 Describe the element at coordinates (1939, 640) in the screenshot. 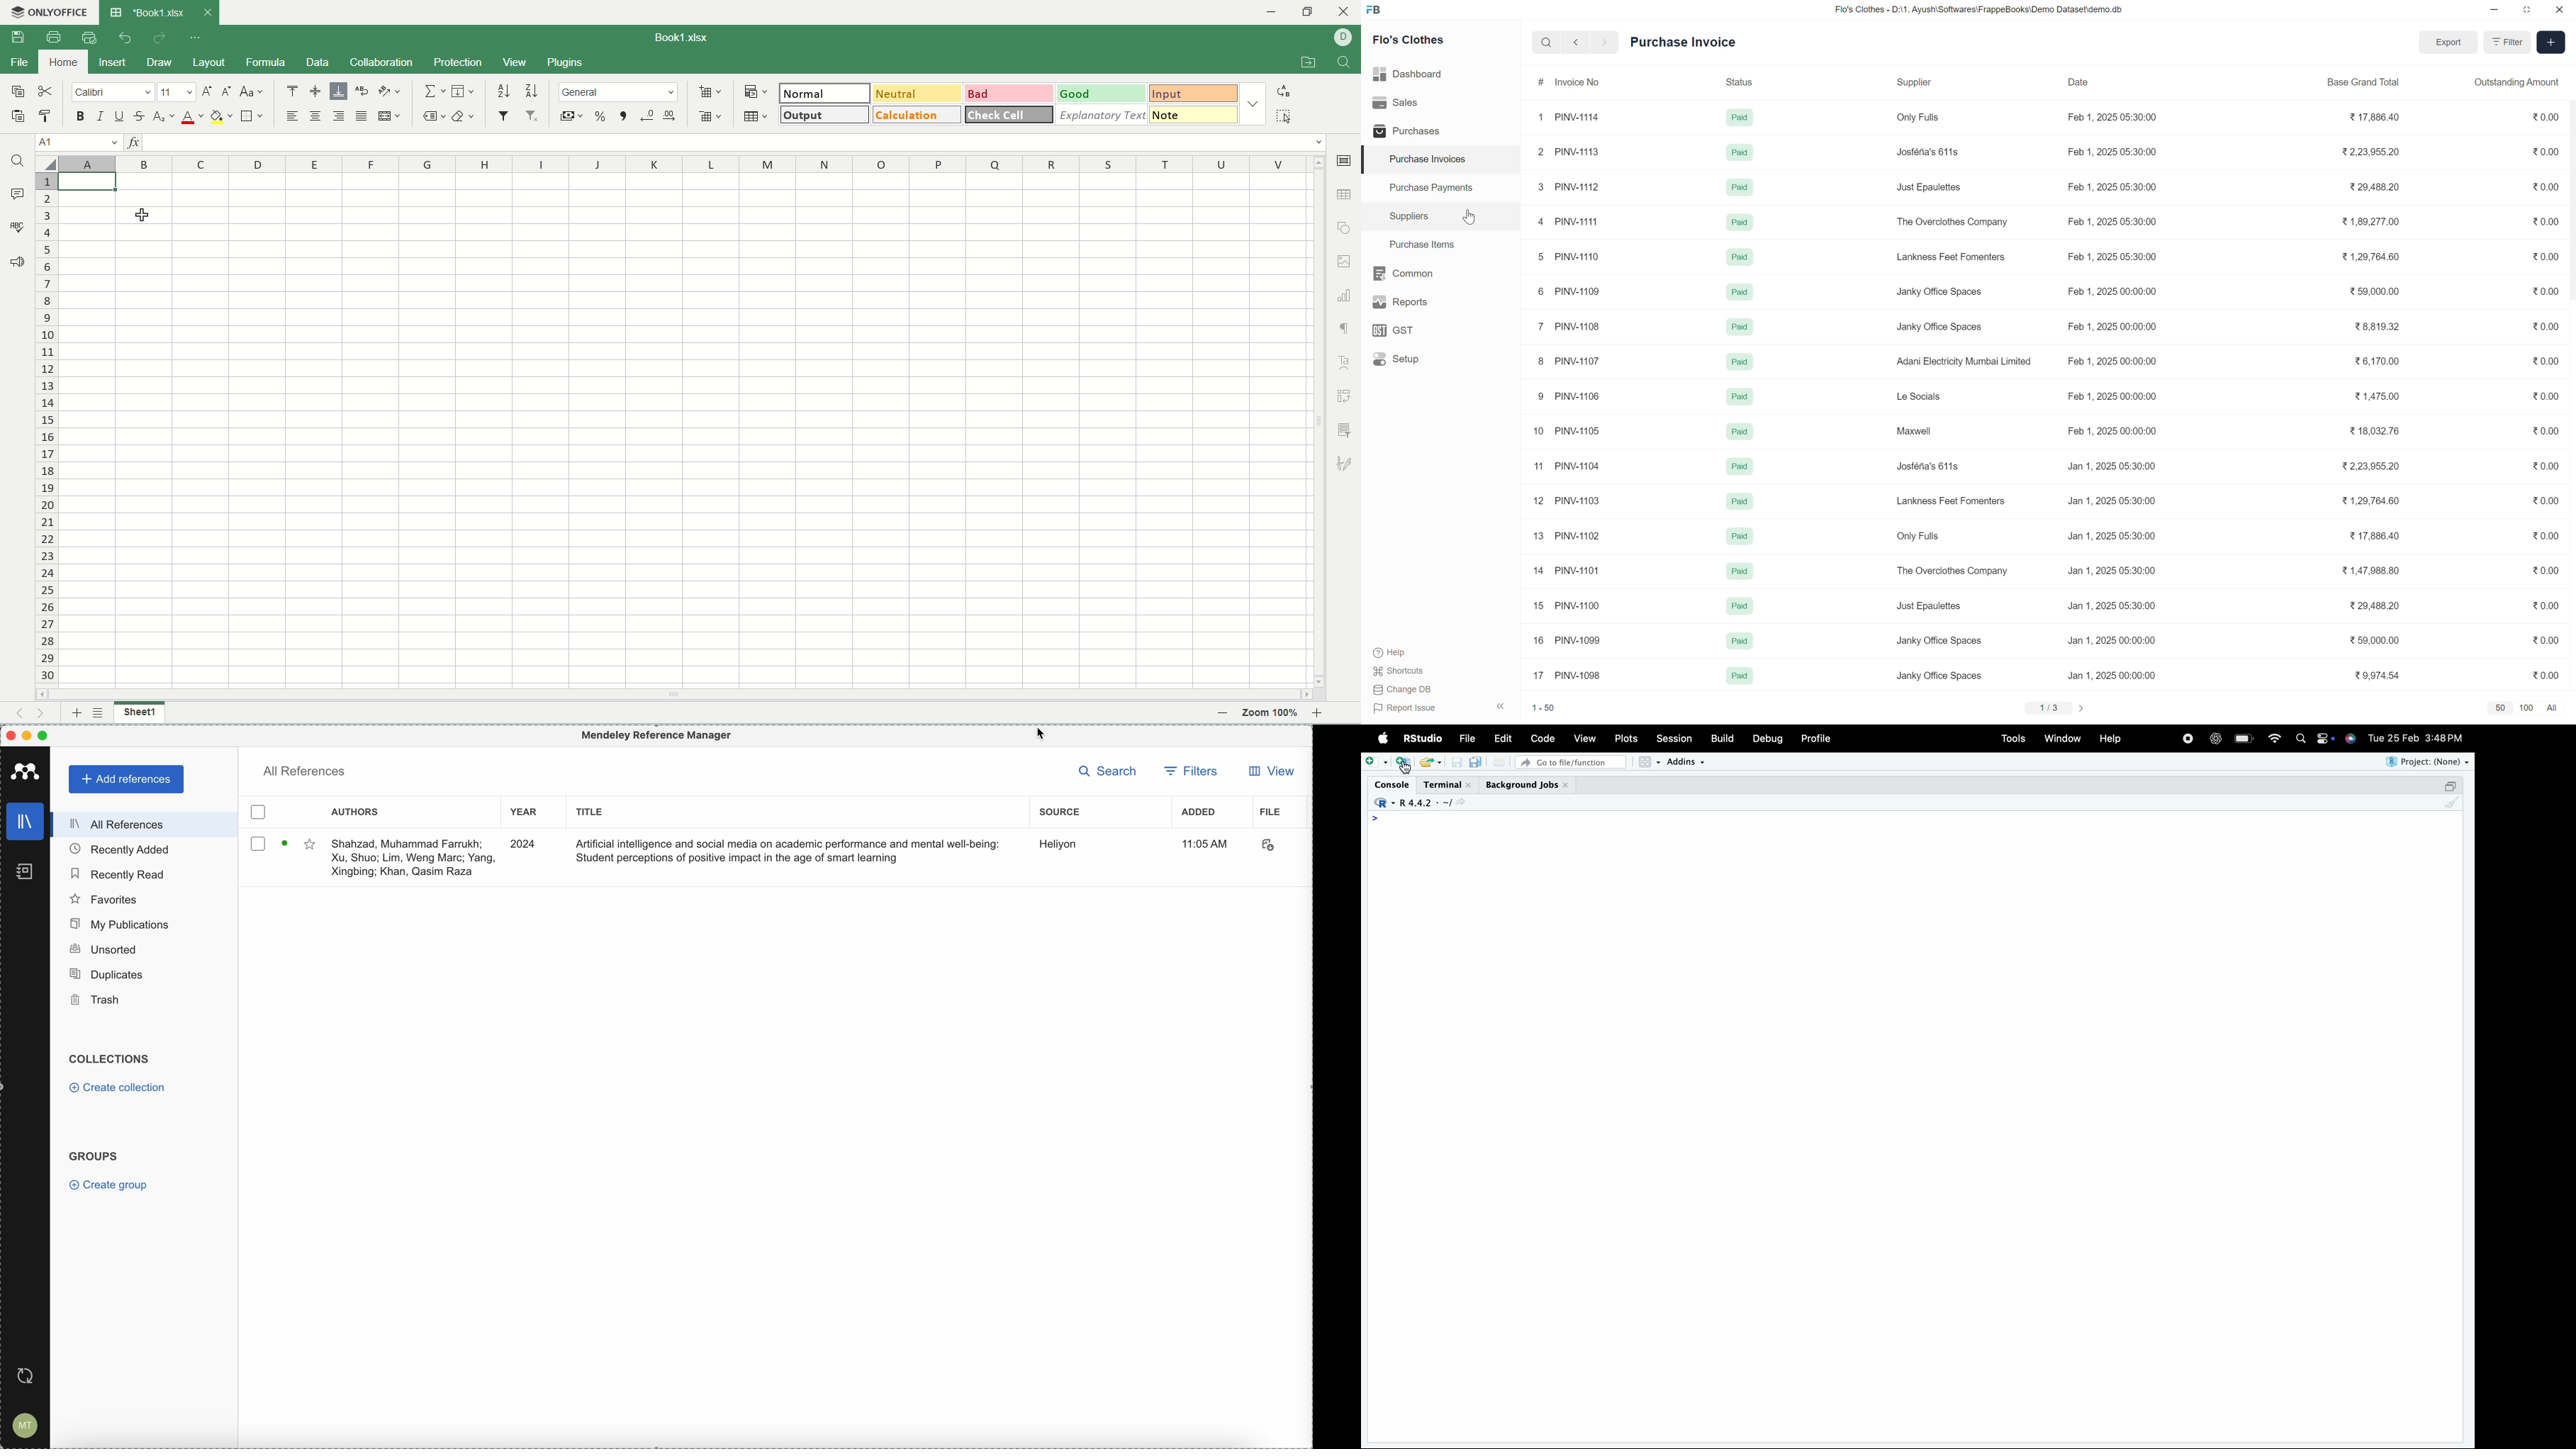

I see `Janky Office Spaces` at that location.